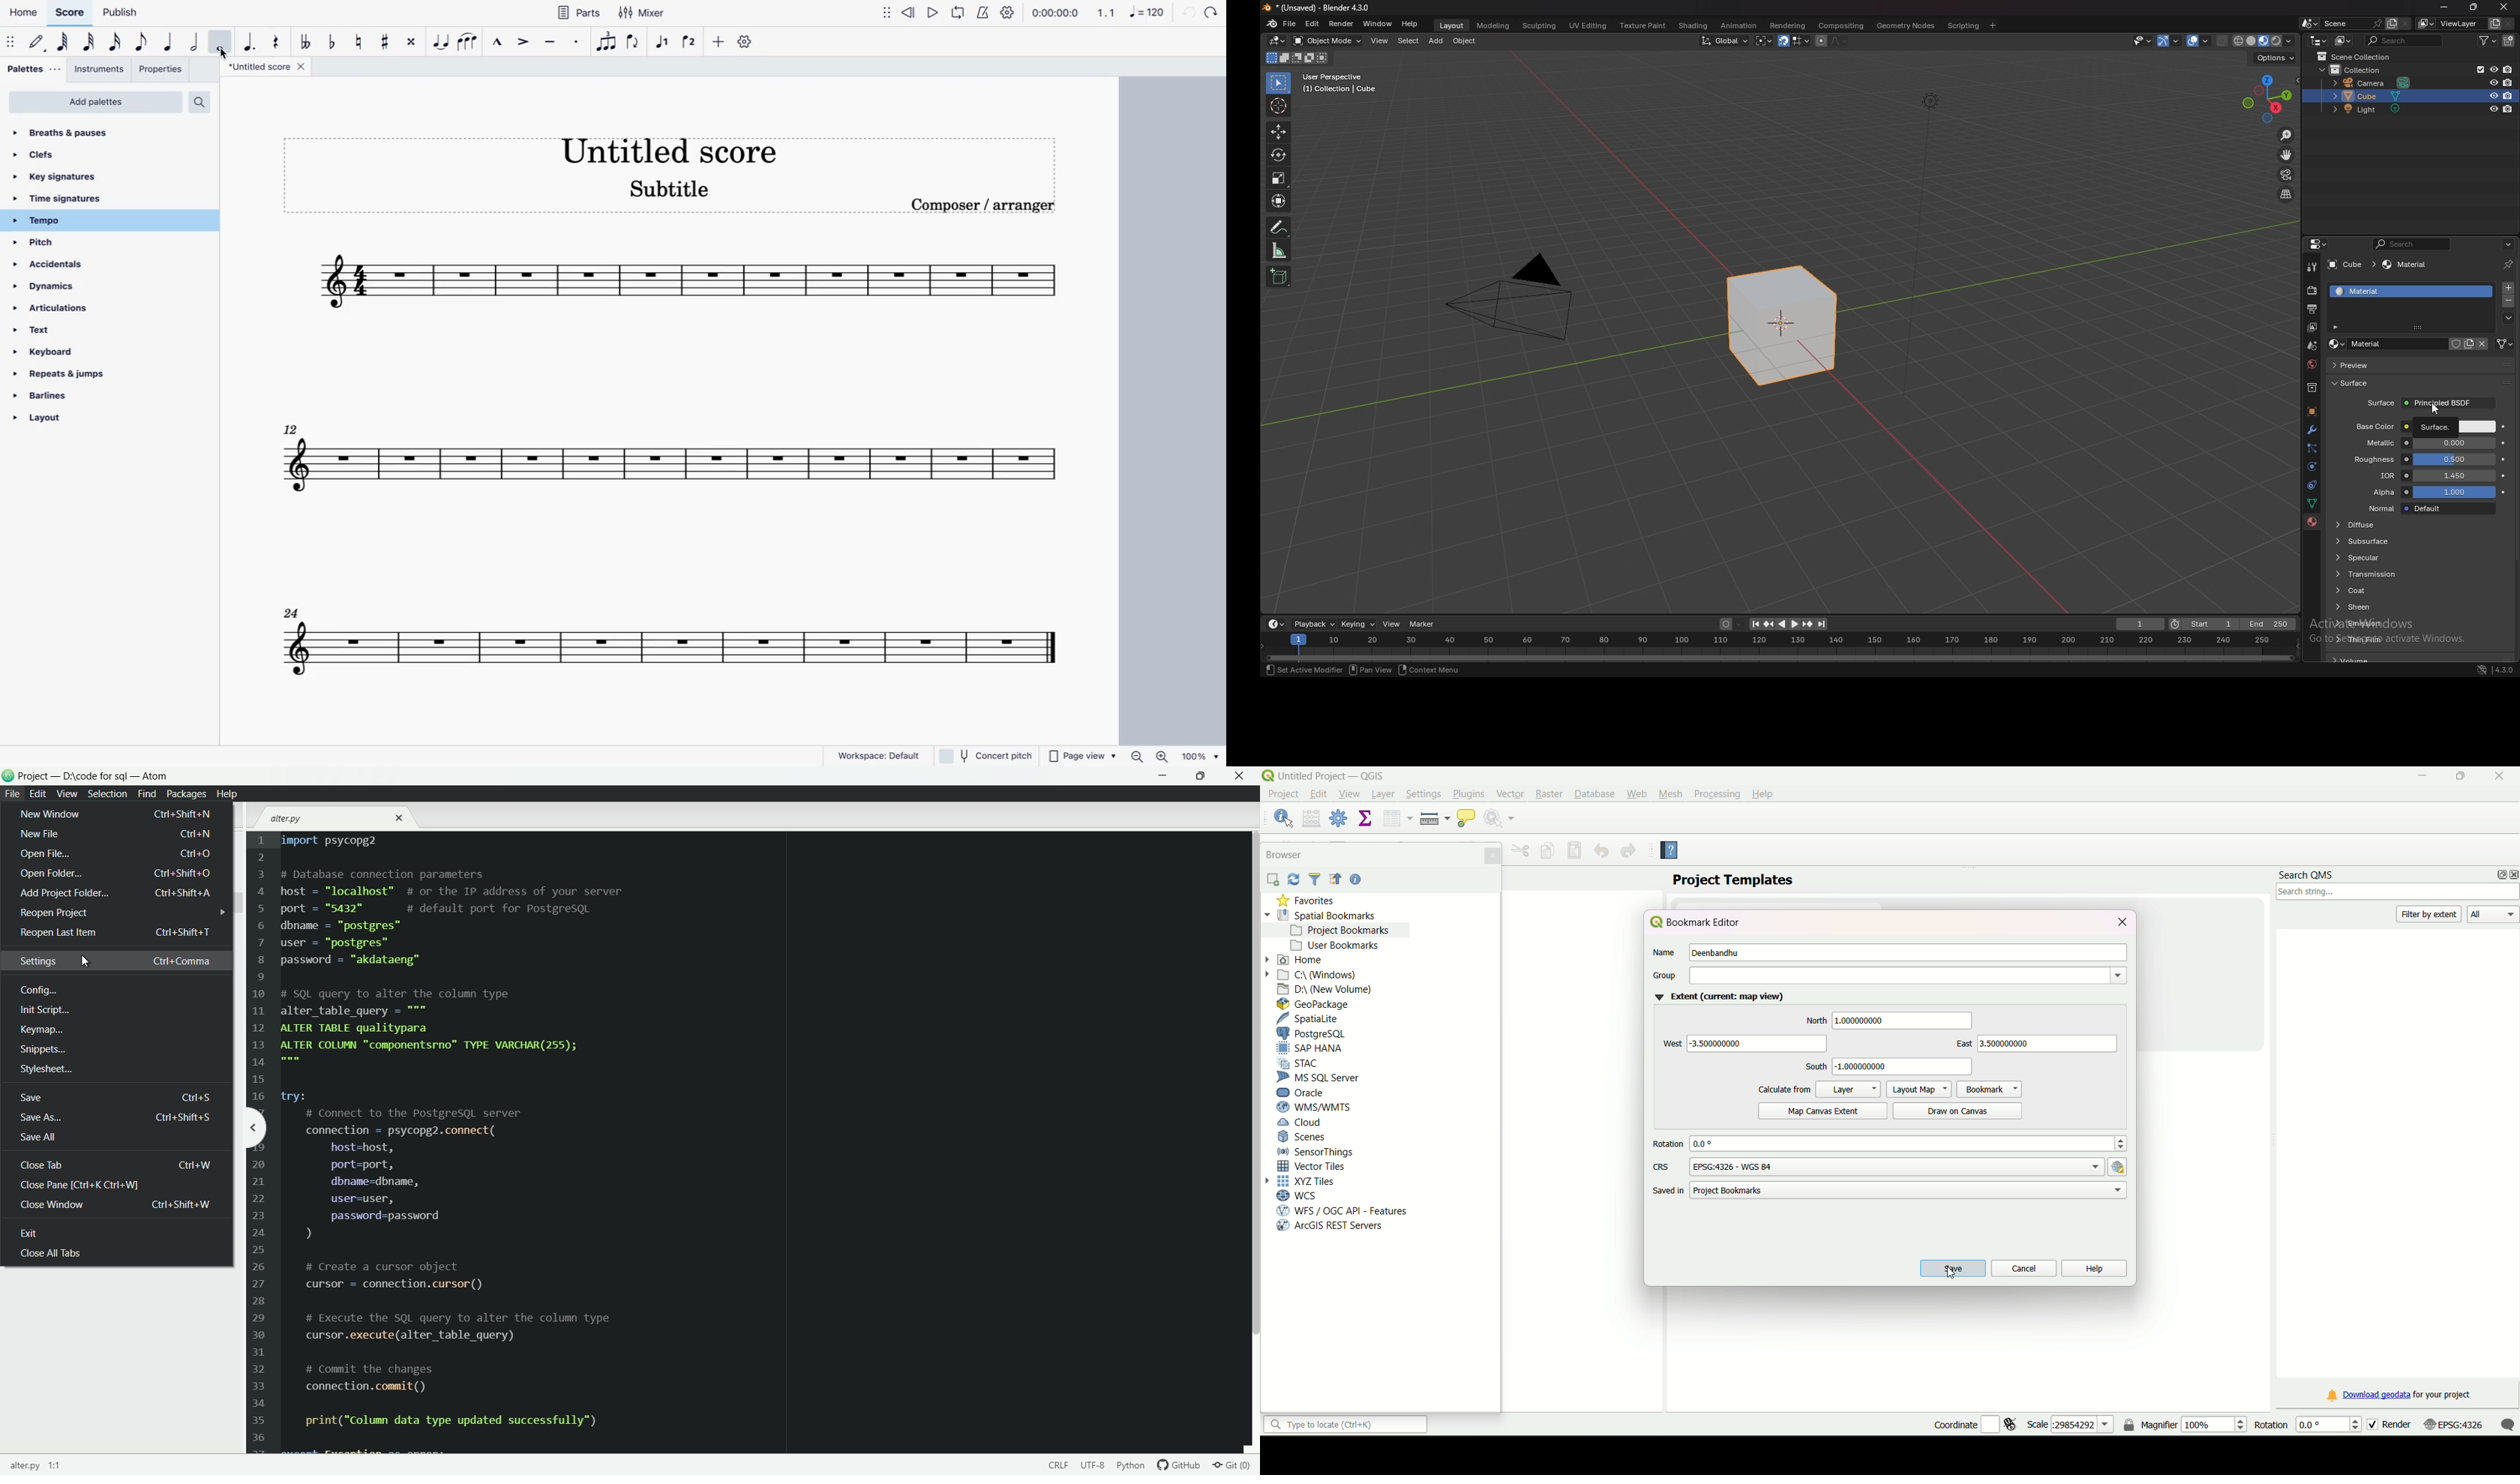 This screenshot has width=2520, height=1484. What do you see at coordinates (1424, 795) in the screenshot?
I see `Settings` at bounding box center [1424, 795].